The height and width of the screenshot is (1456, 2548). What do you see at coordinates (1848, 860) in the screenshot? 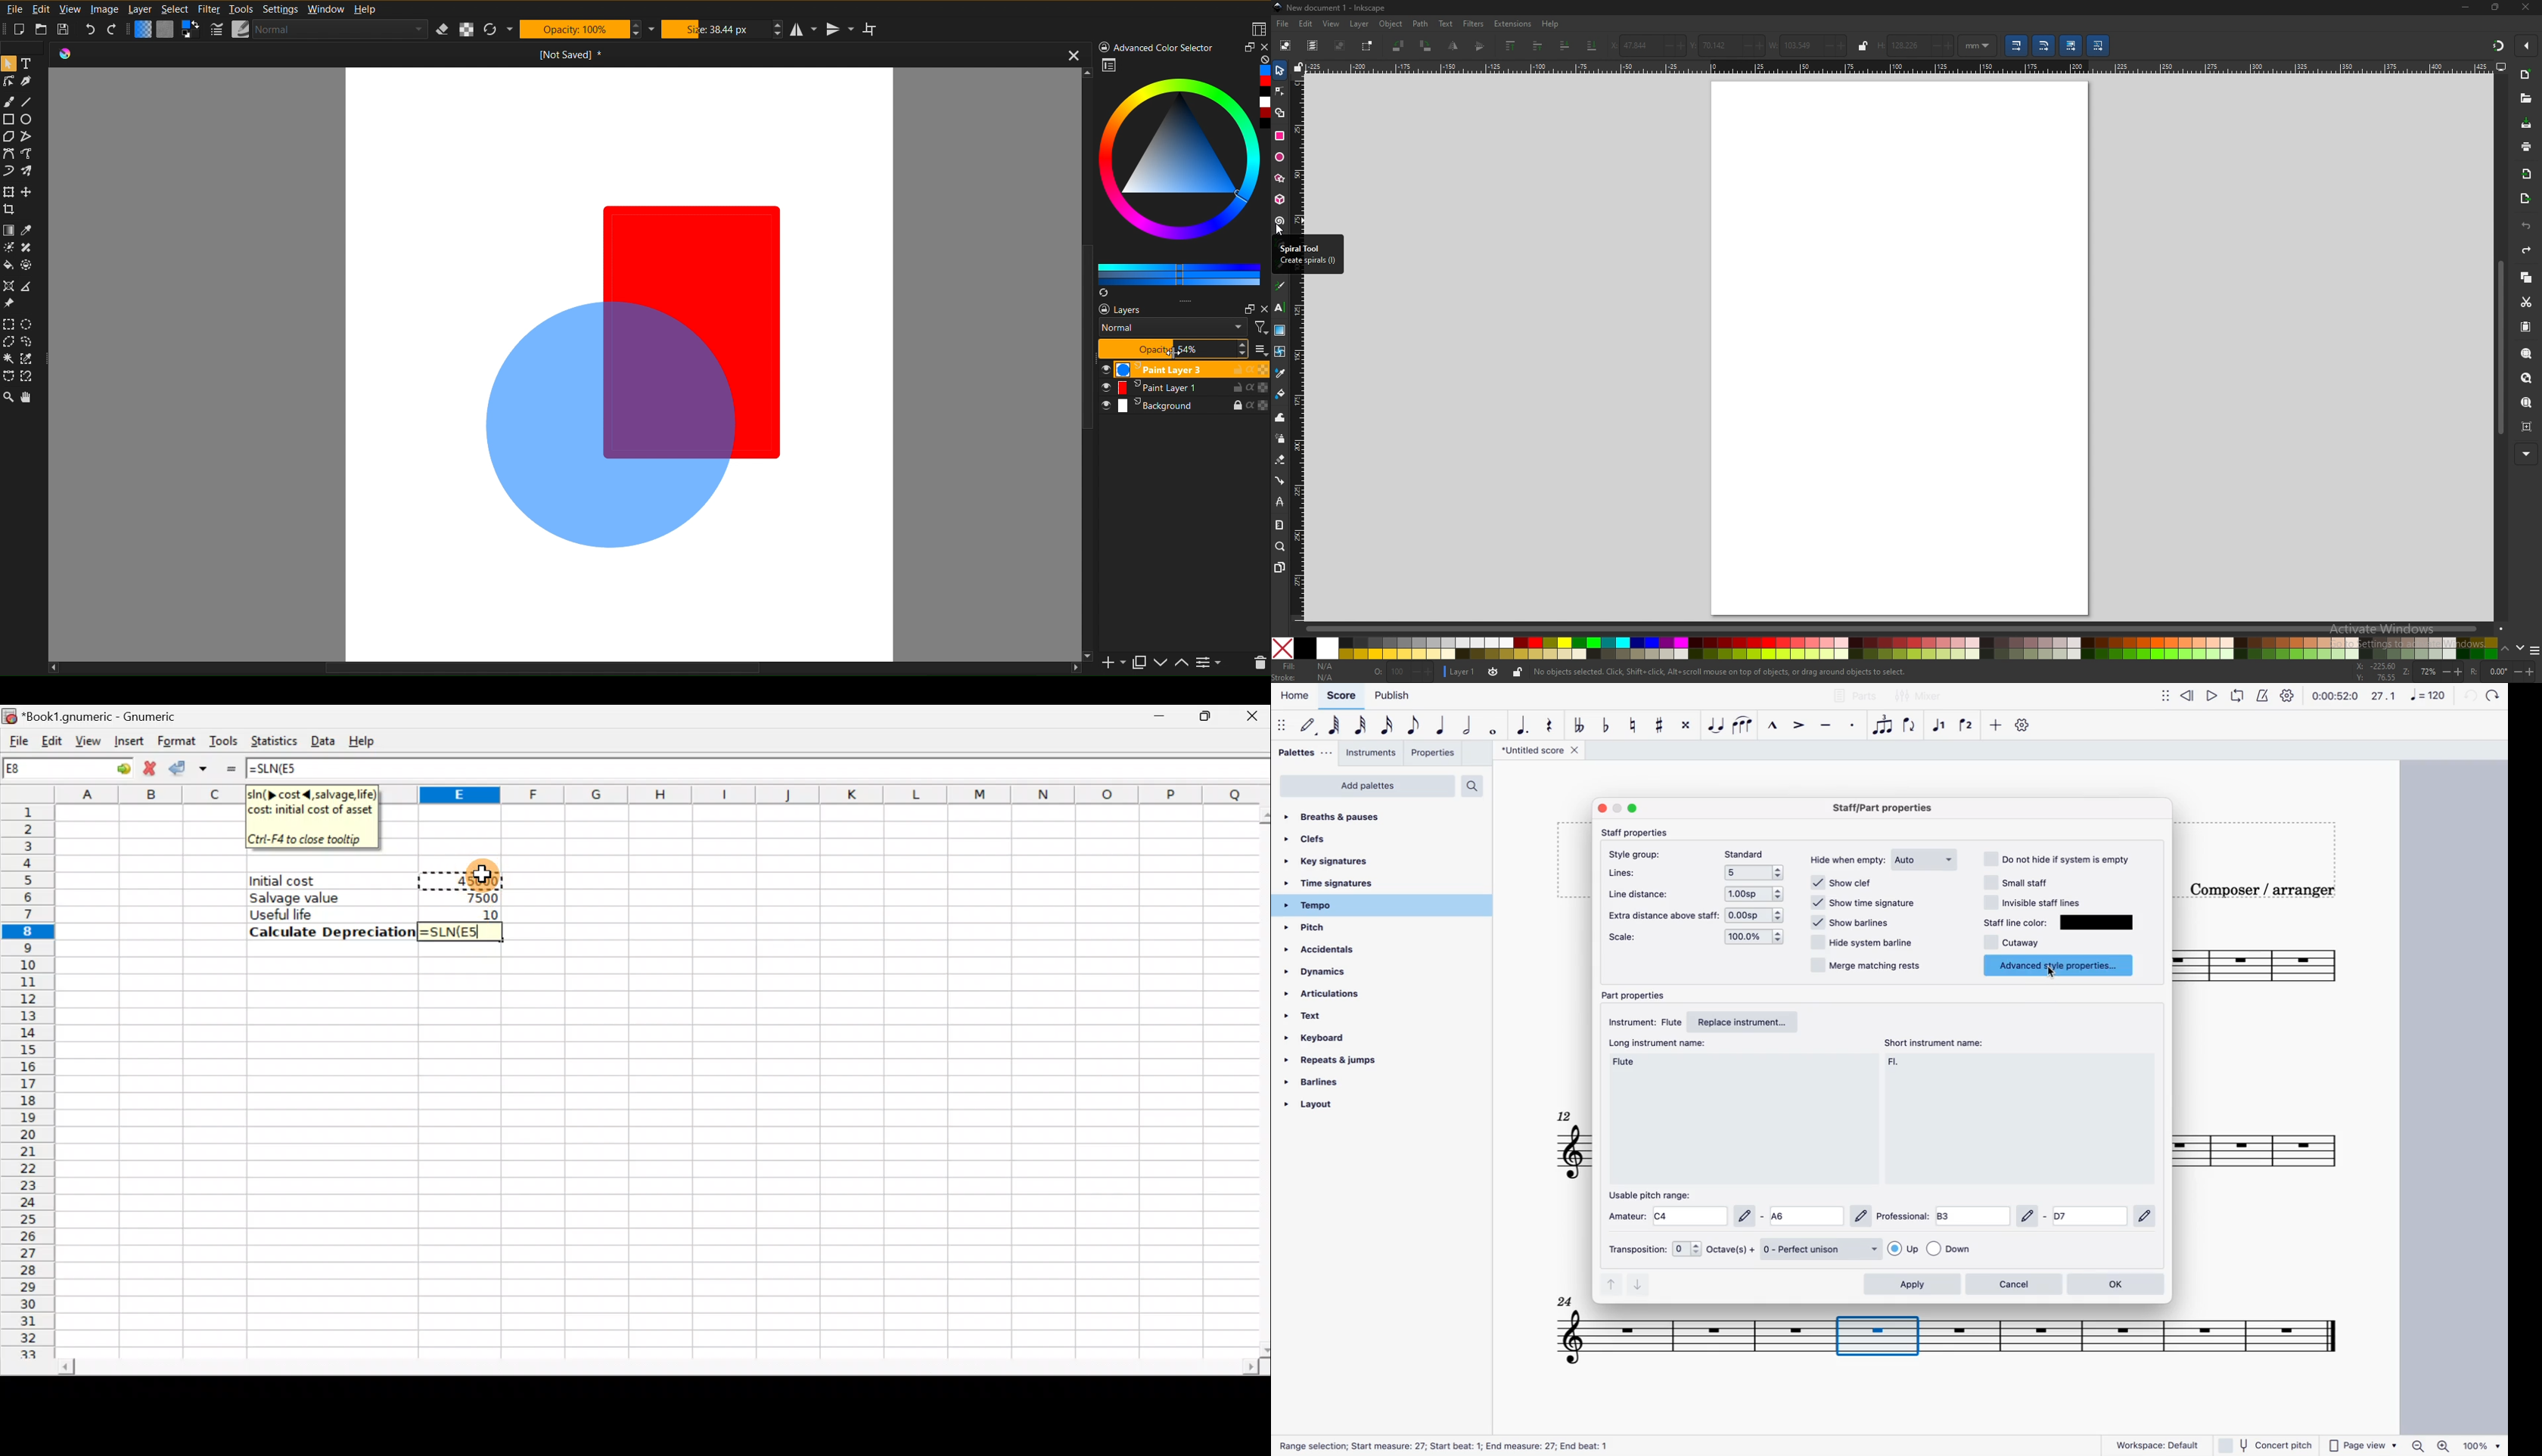
I see `hide when empty` at bounding box center [1848, 860].